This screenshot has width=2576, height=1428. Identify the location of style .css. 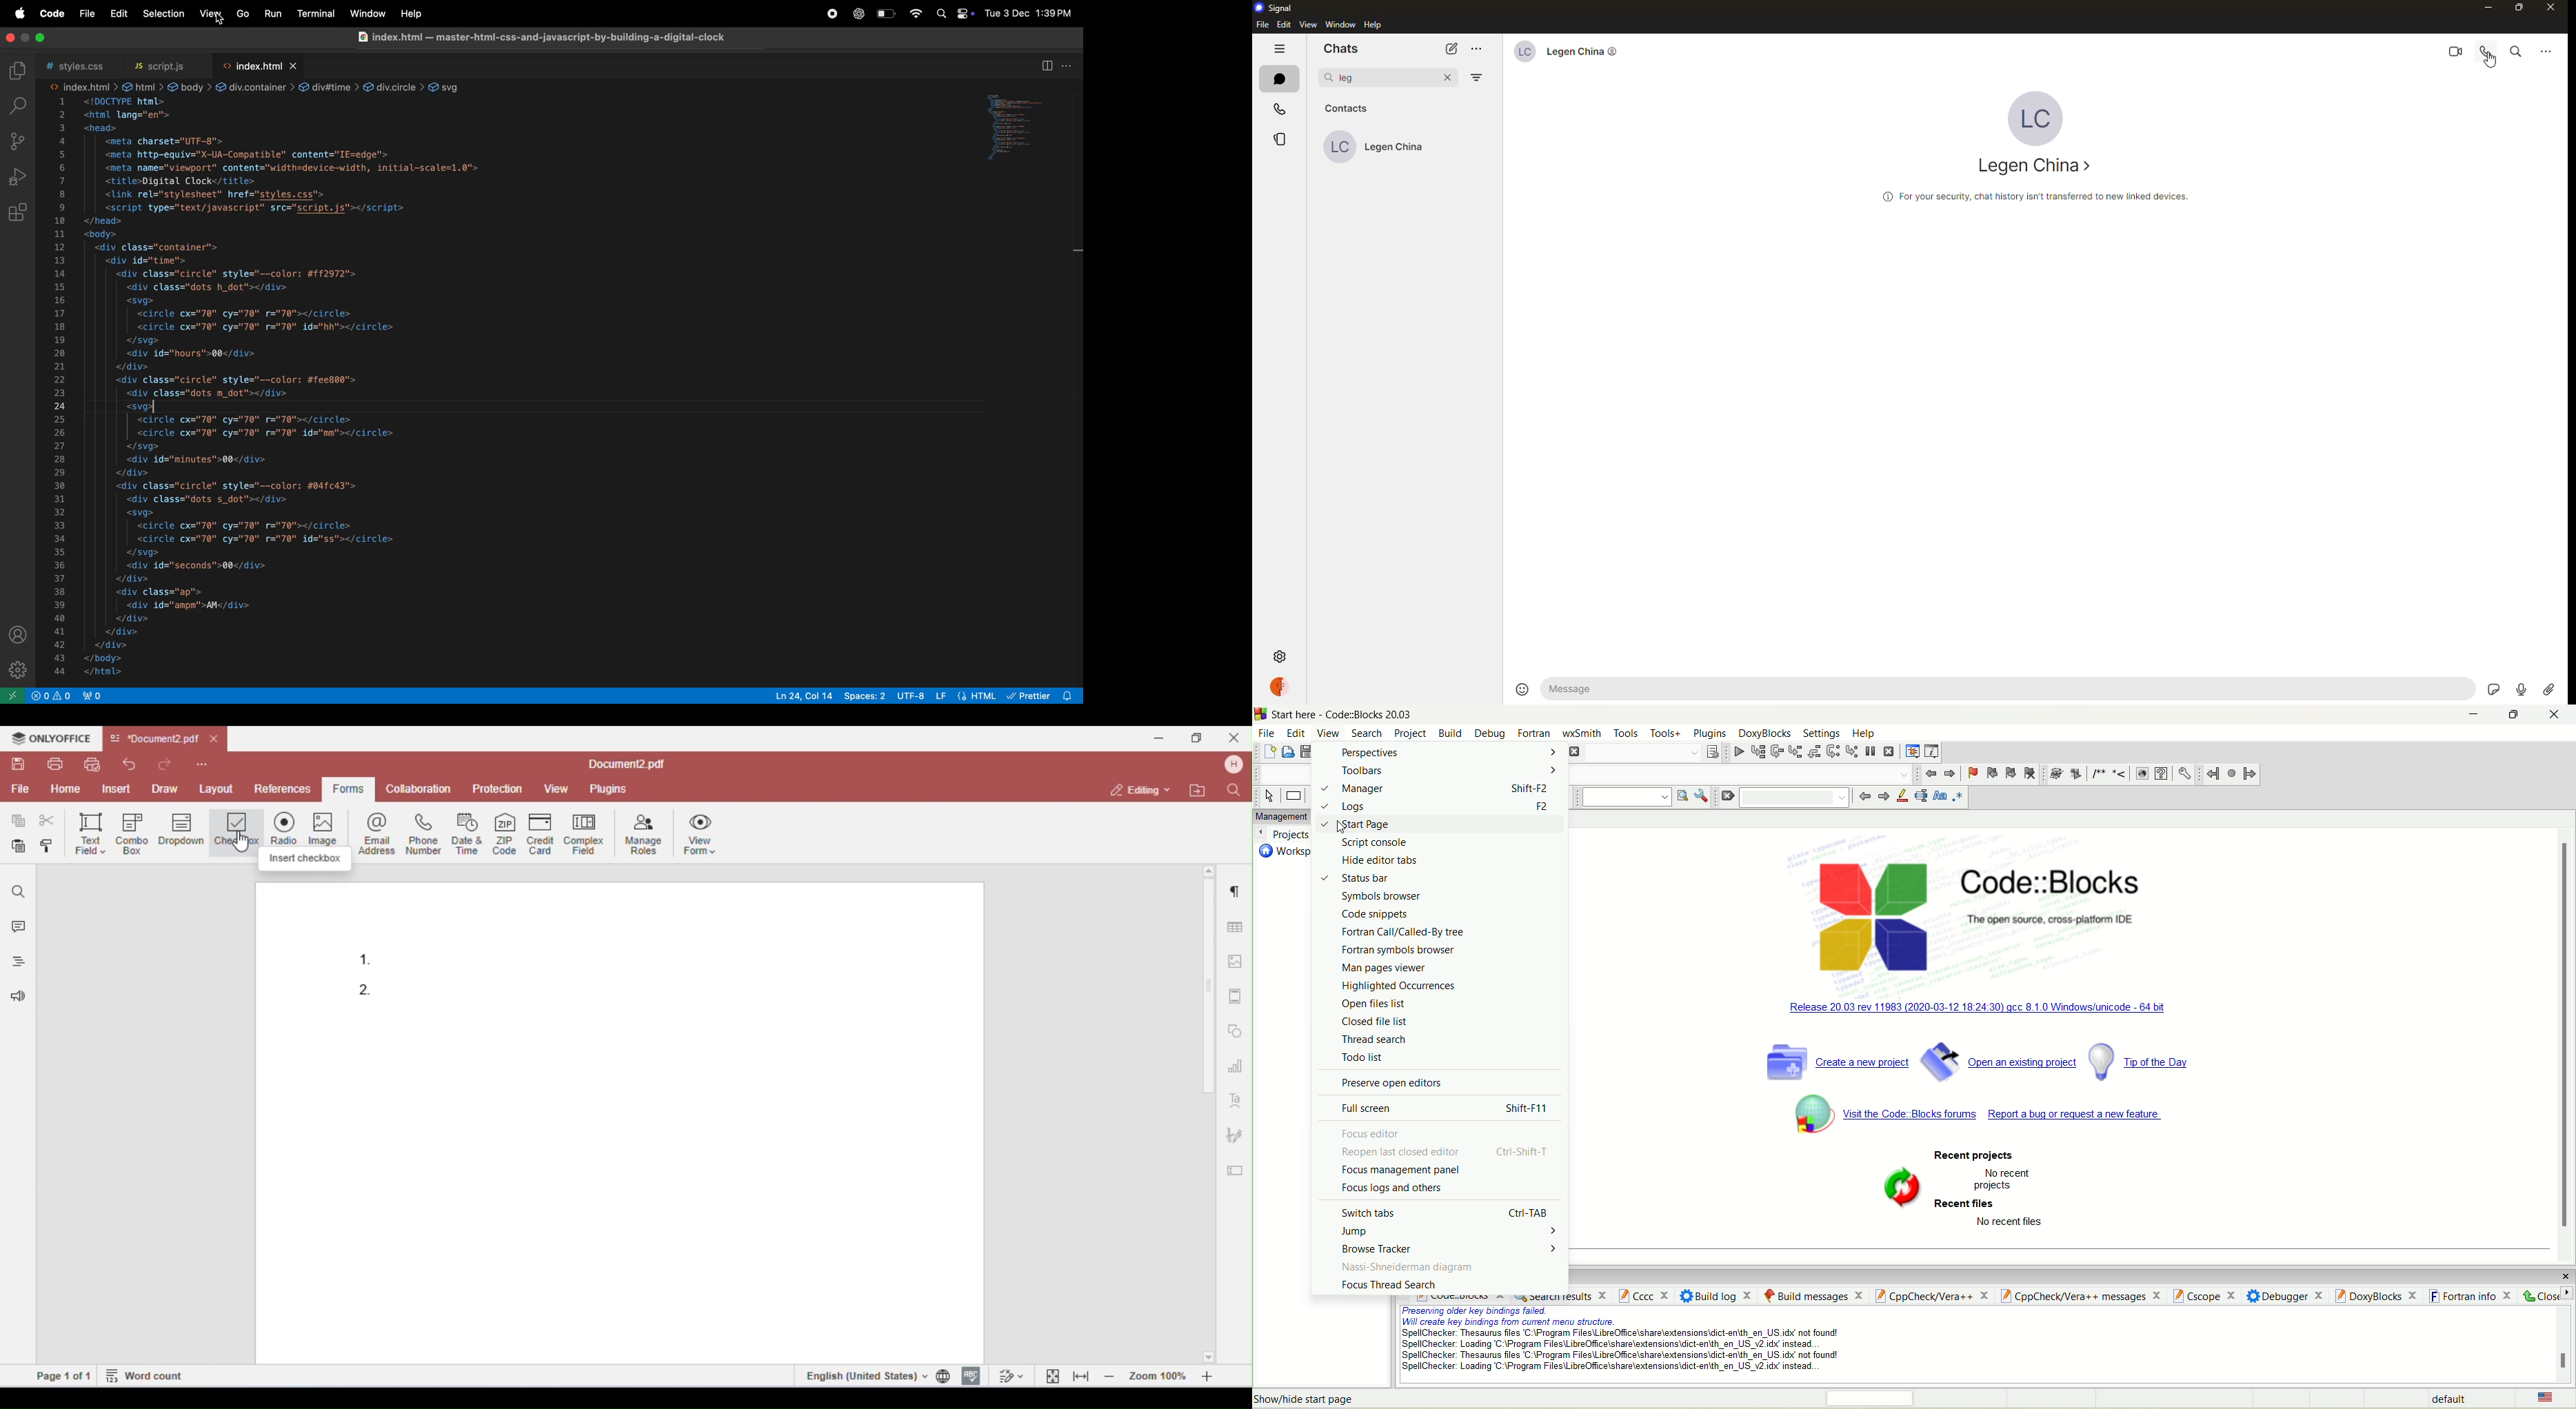
(81, 63).